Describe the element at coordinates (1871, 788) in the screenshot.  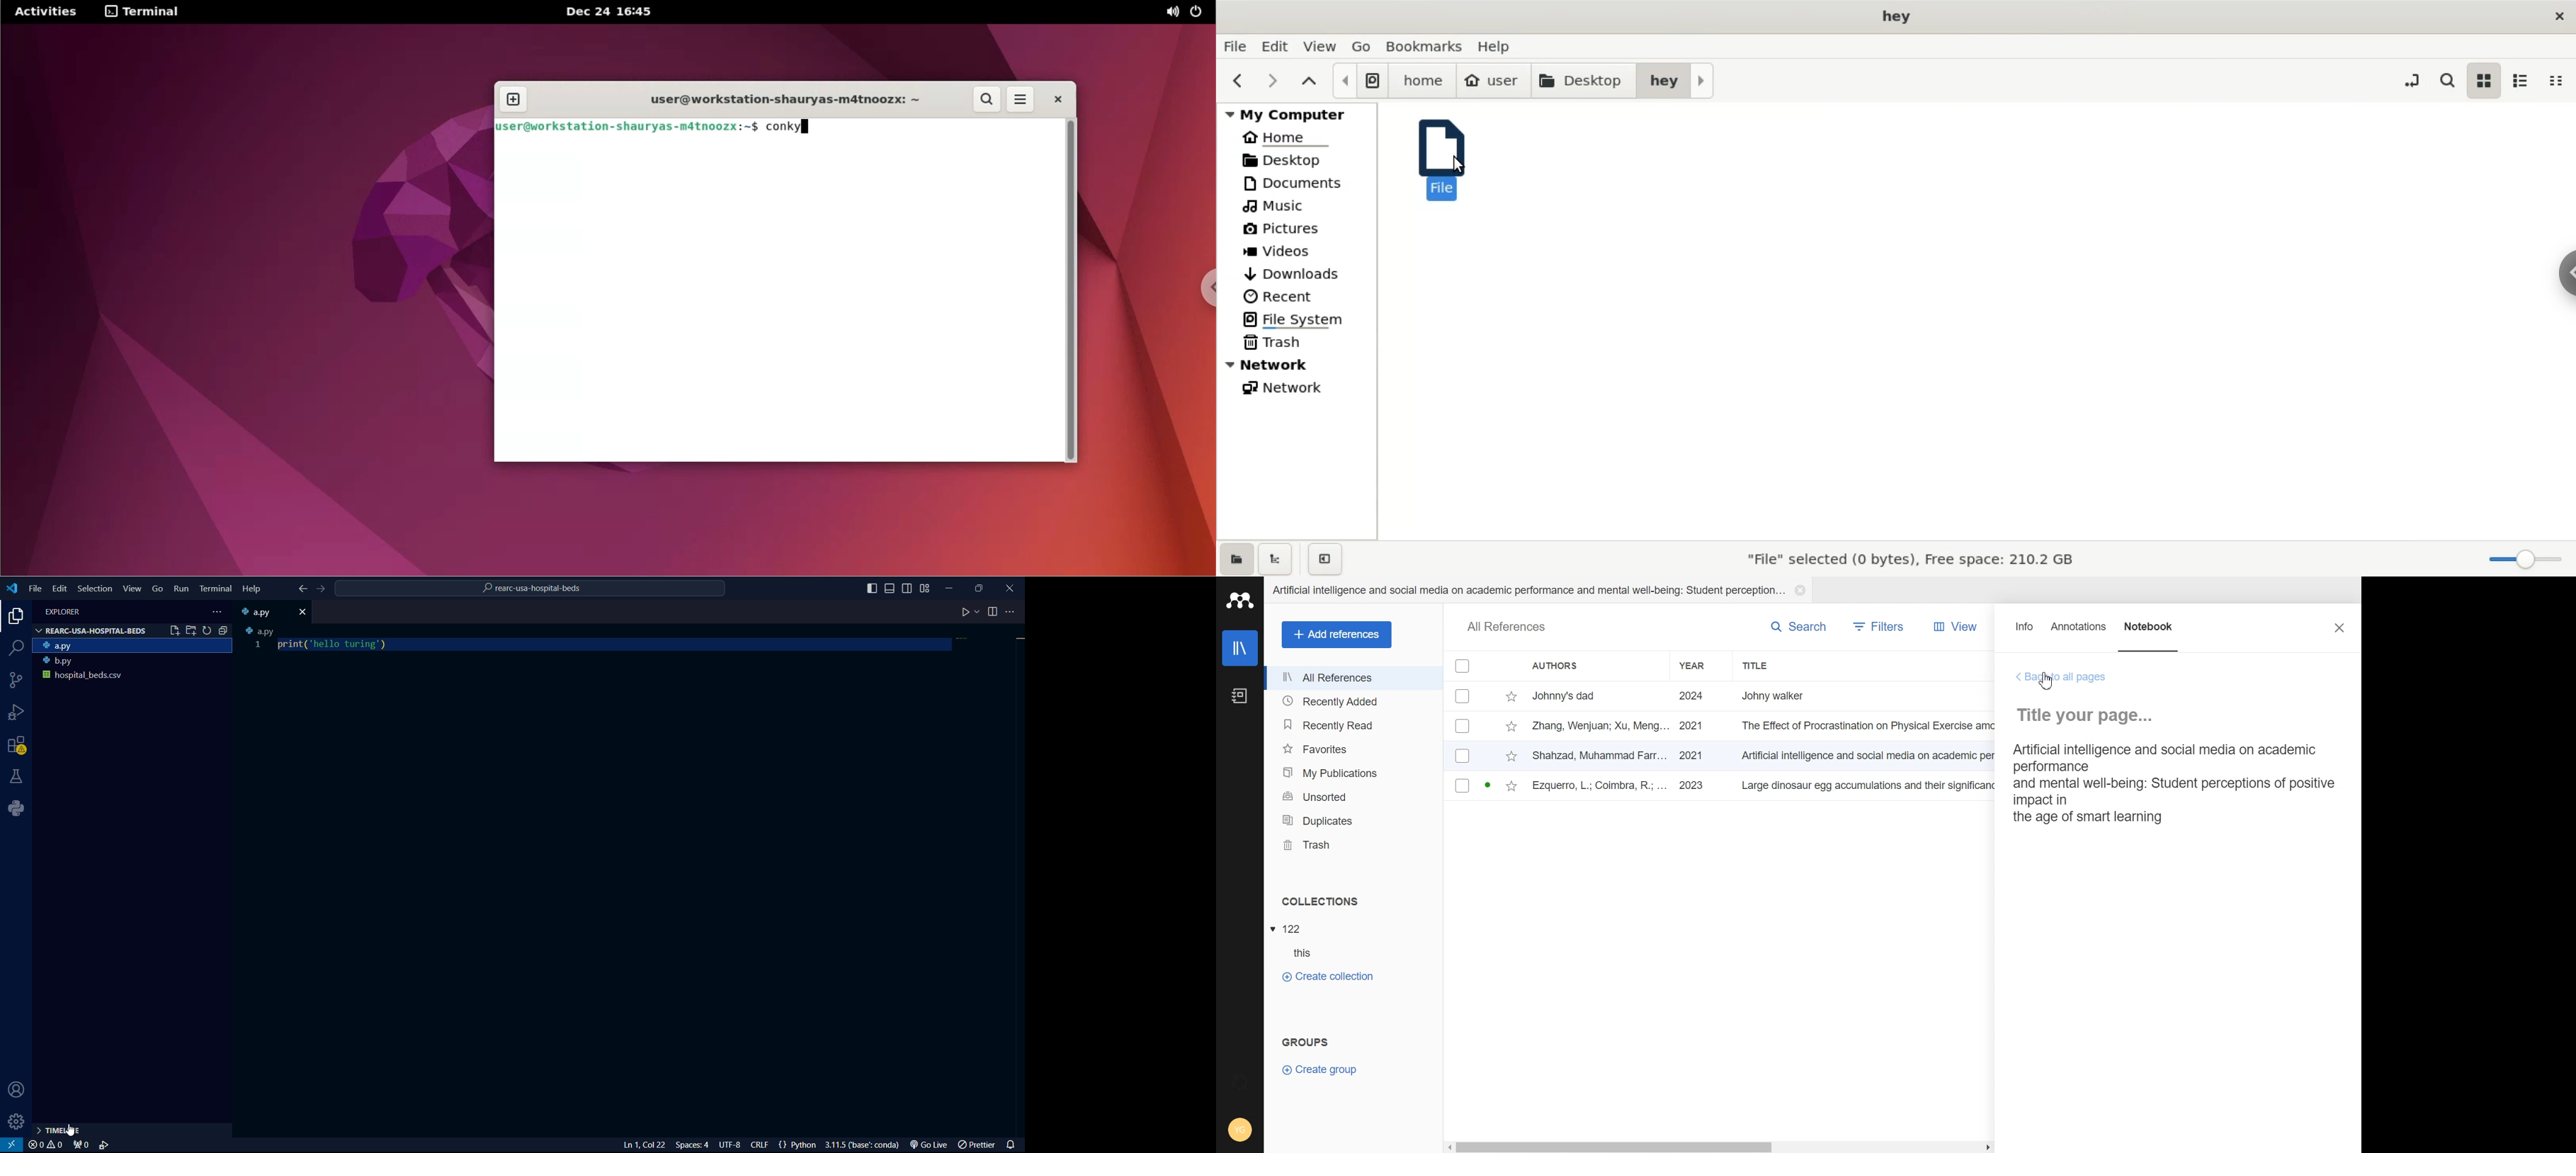
I see `large dinosaur egg accumulations and their significance` at that location.